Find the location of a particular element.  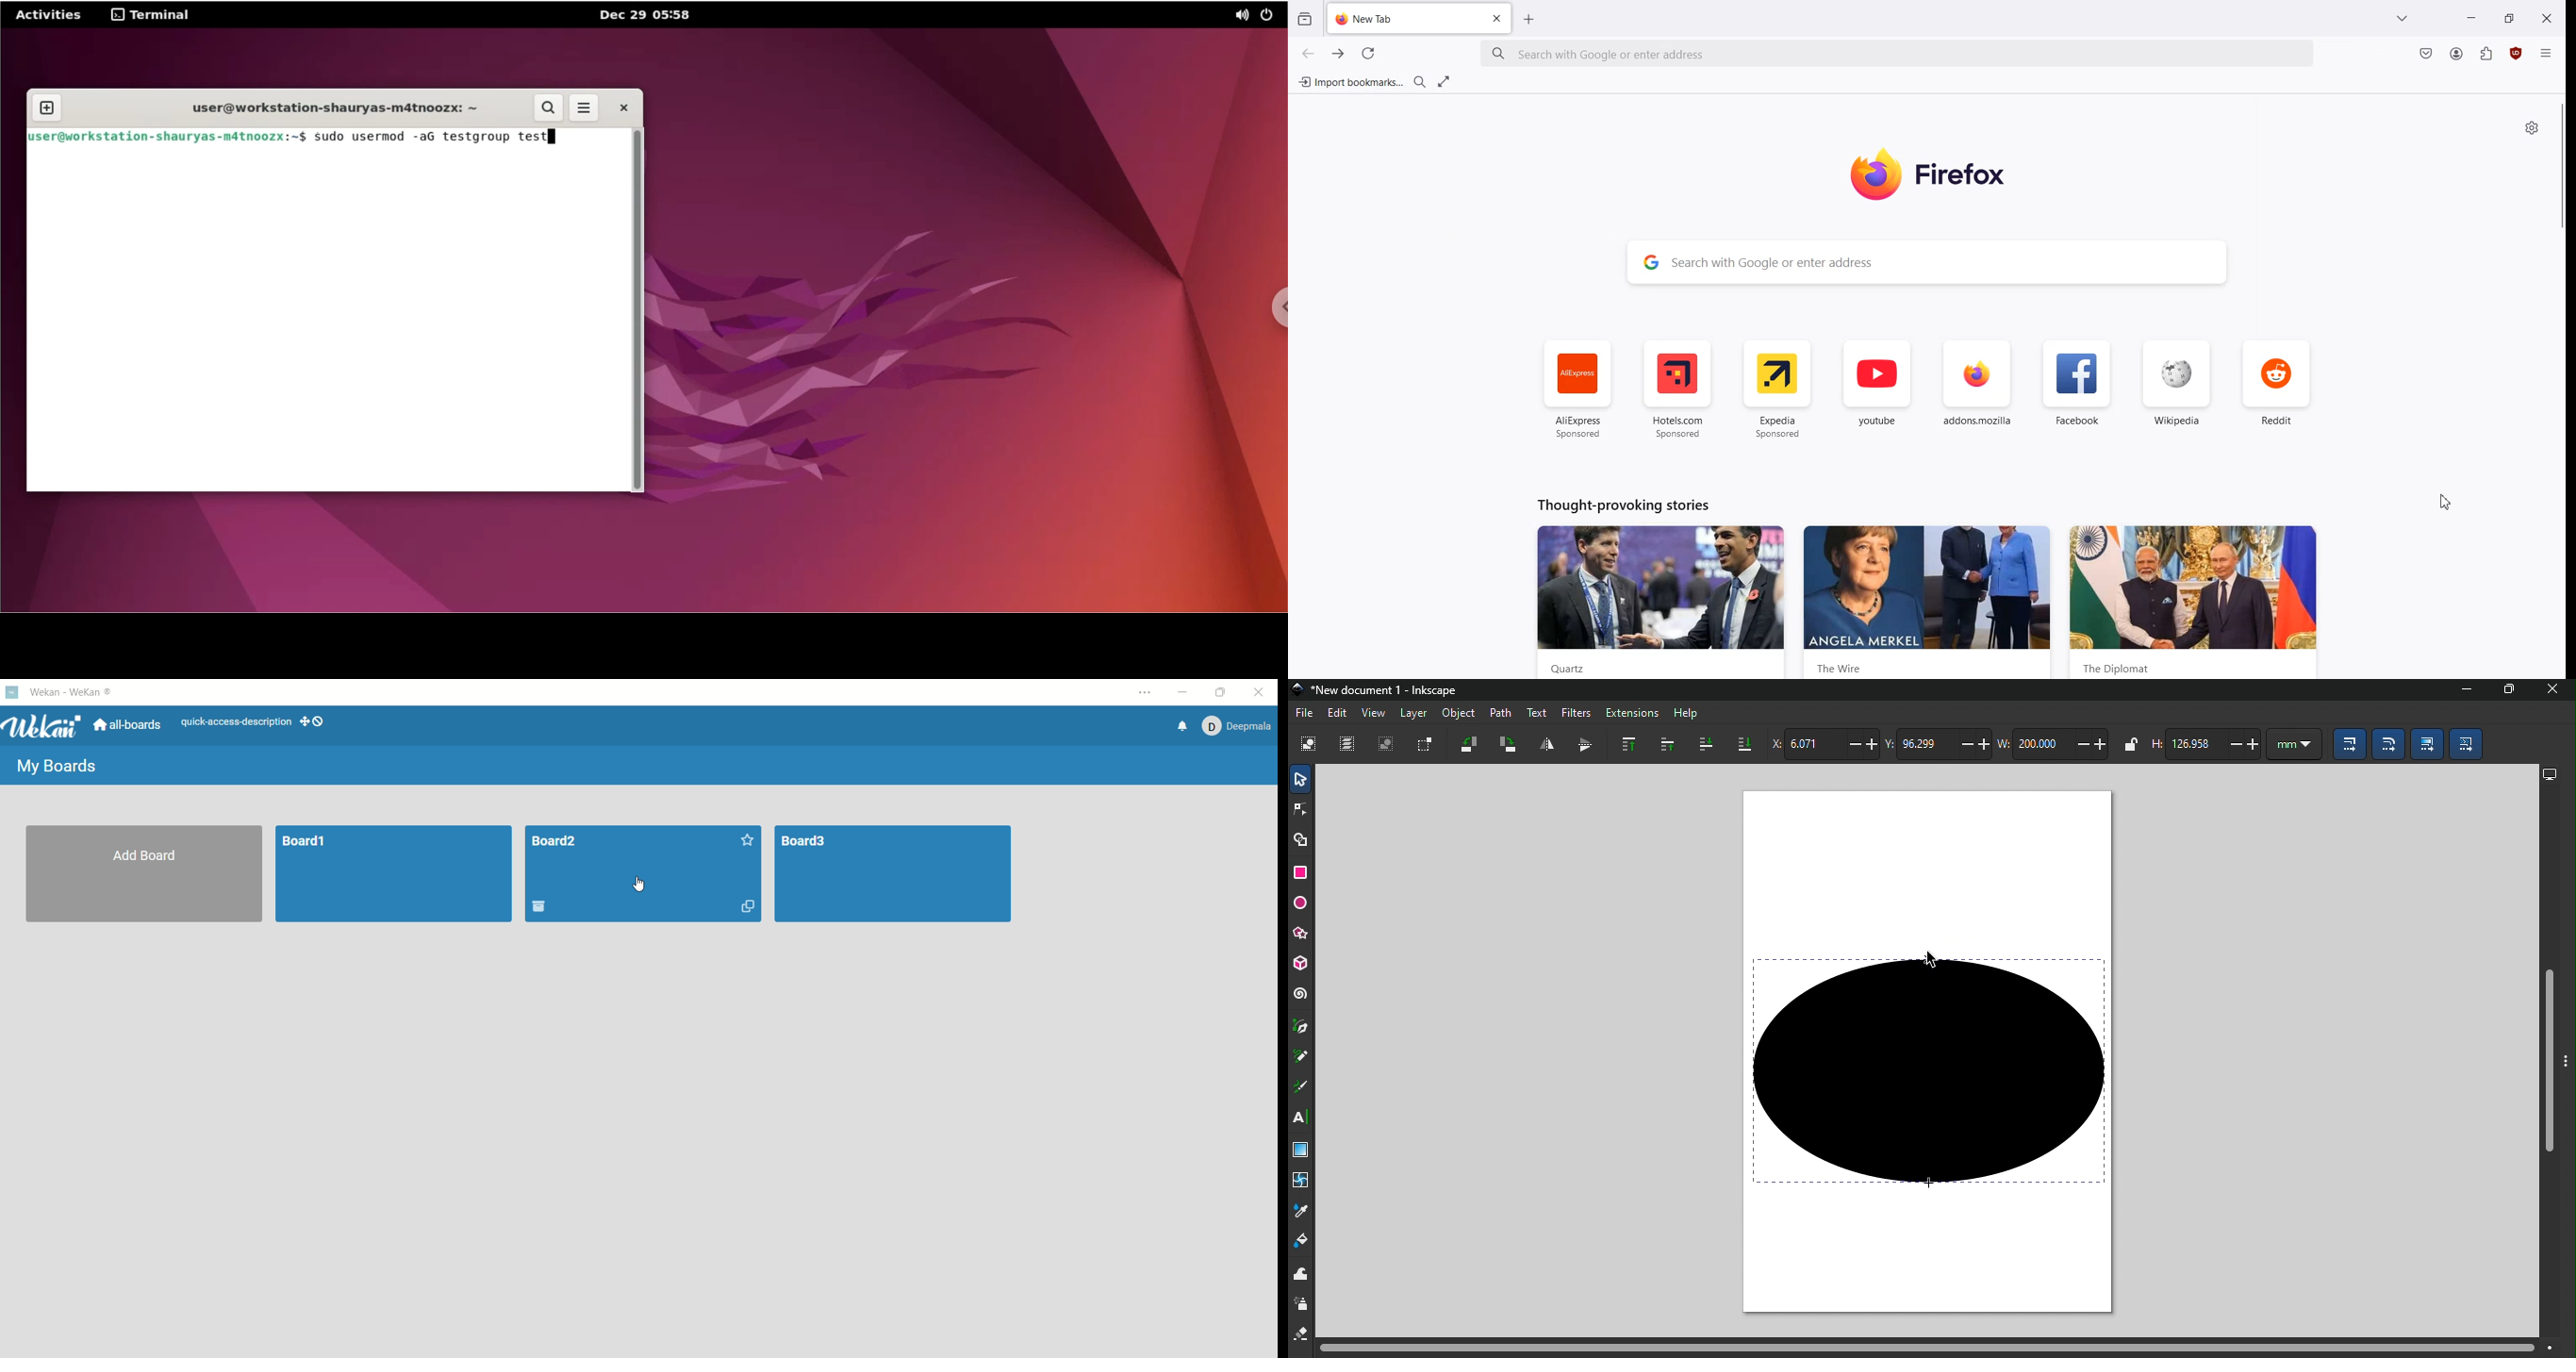

more options is located at coordinates (585, 109).